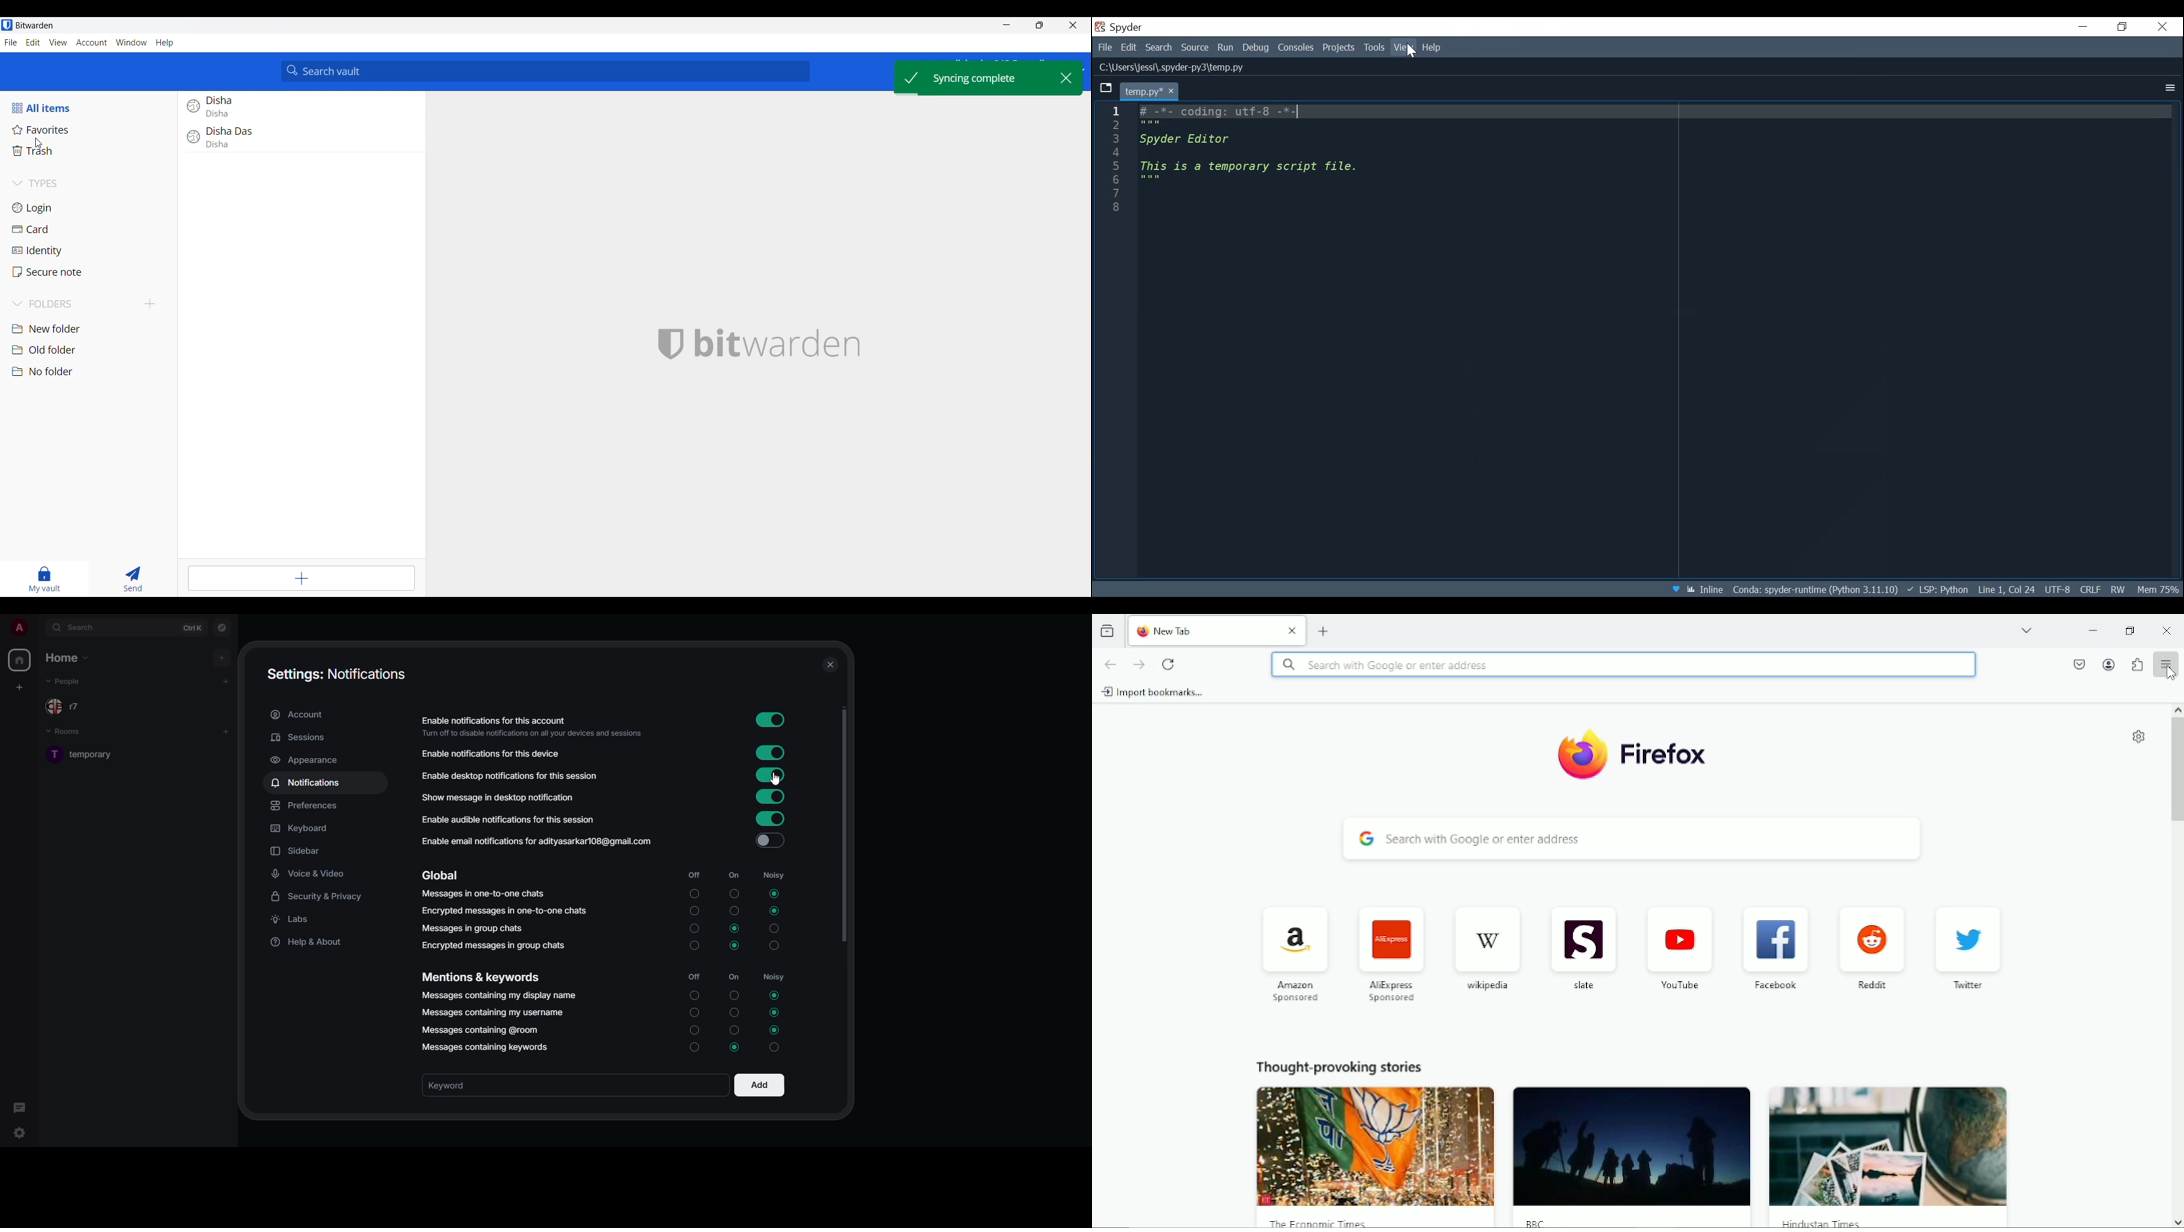 The width and height of the screenshot is (2184, 1232). I want to click on scroll up, so click(2177, 709).